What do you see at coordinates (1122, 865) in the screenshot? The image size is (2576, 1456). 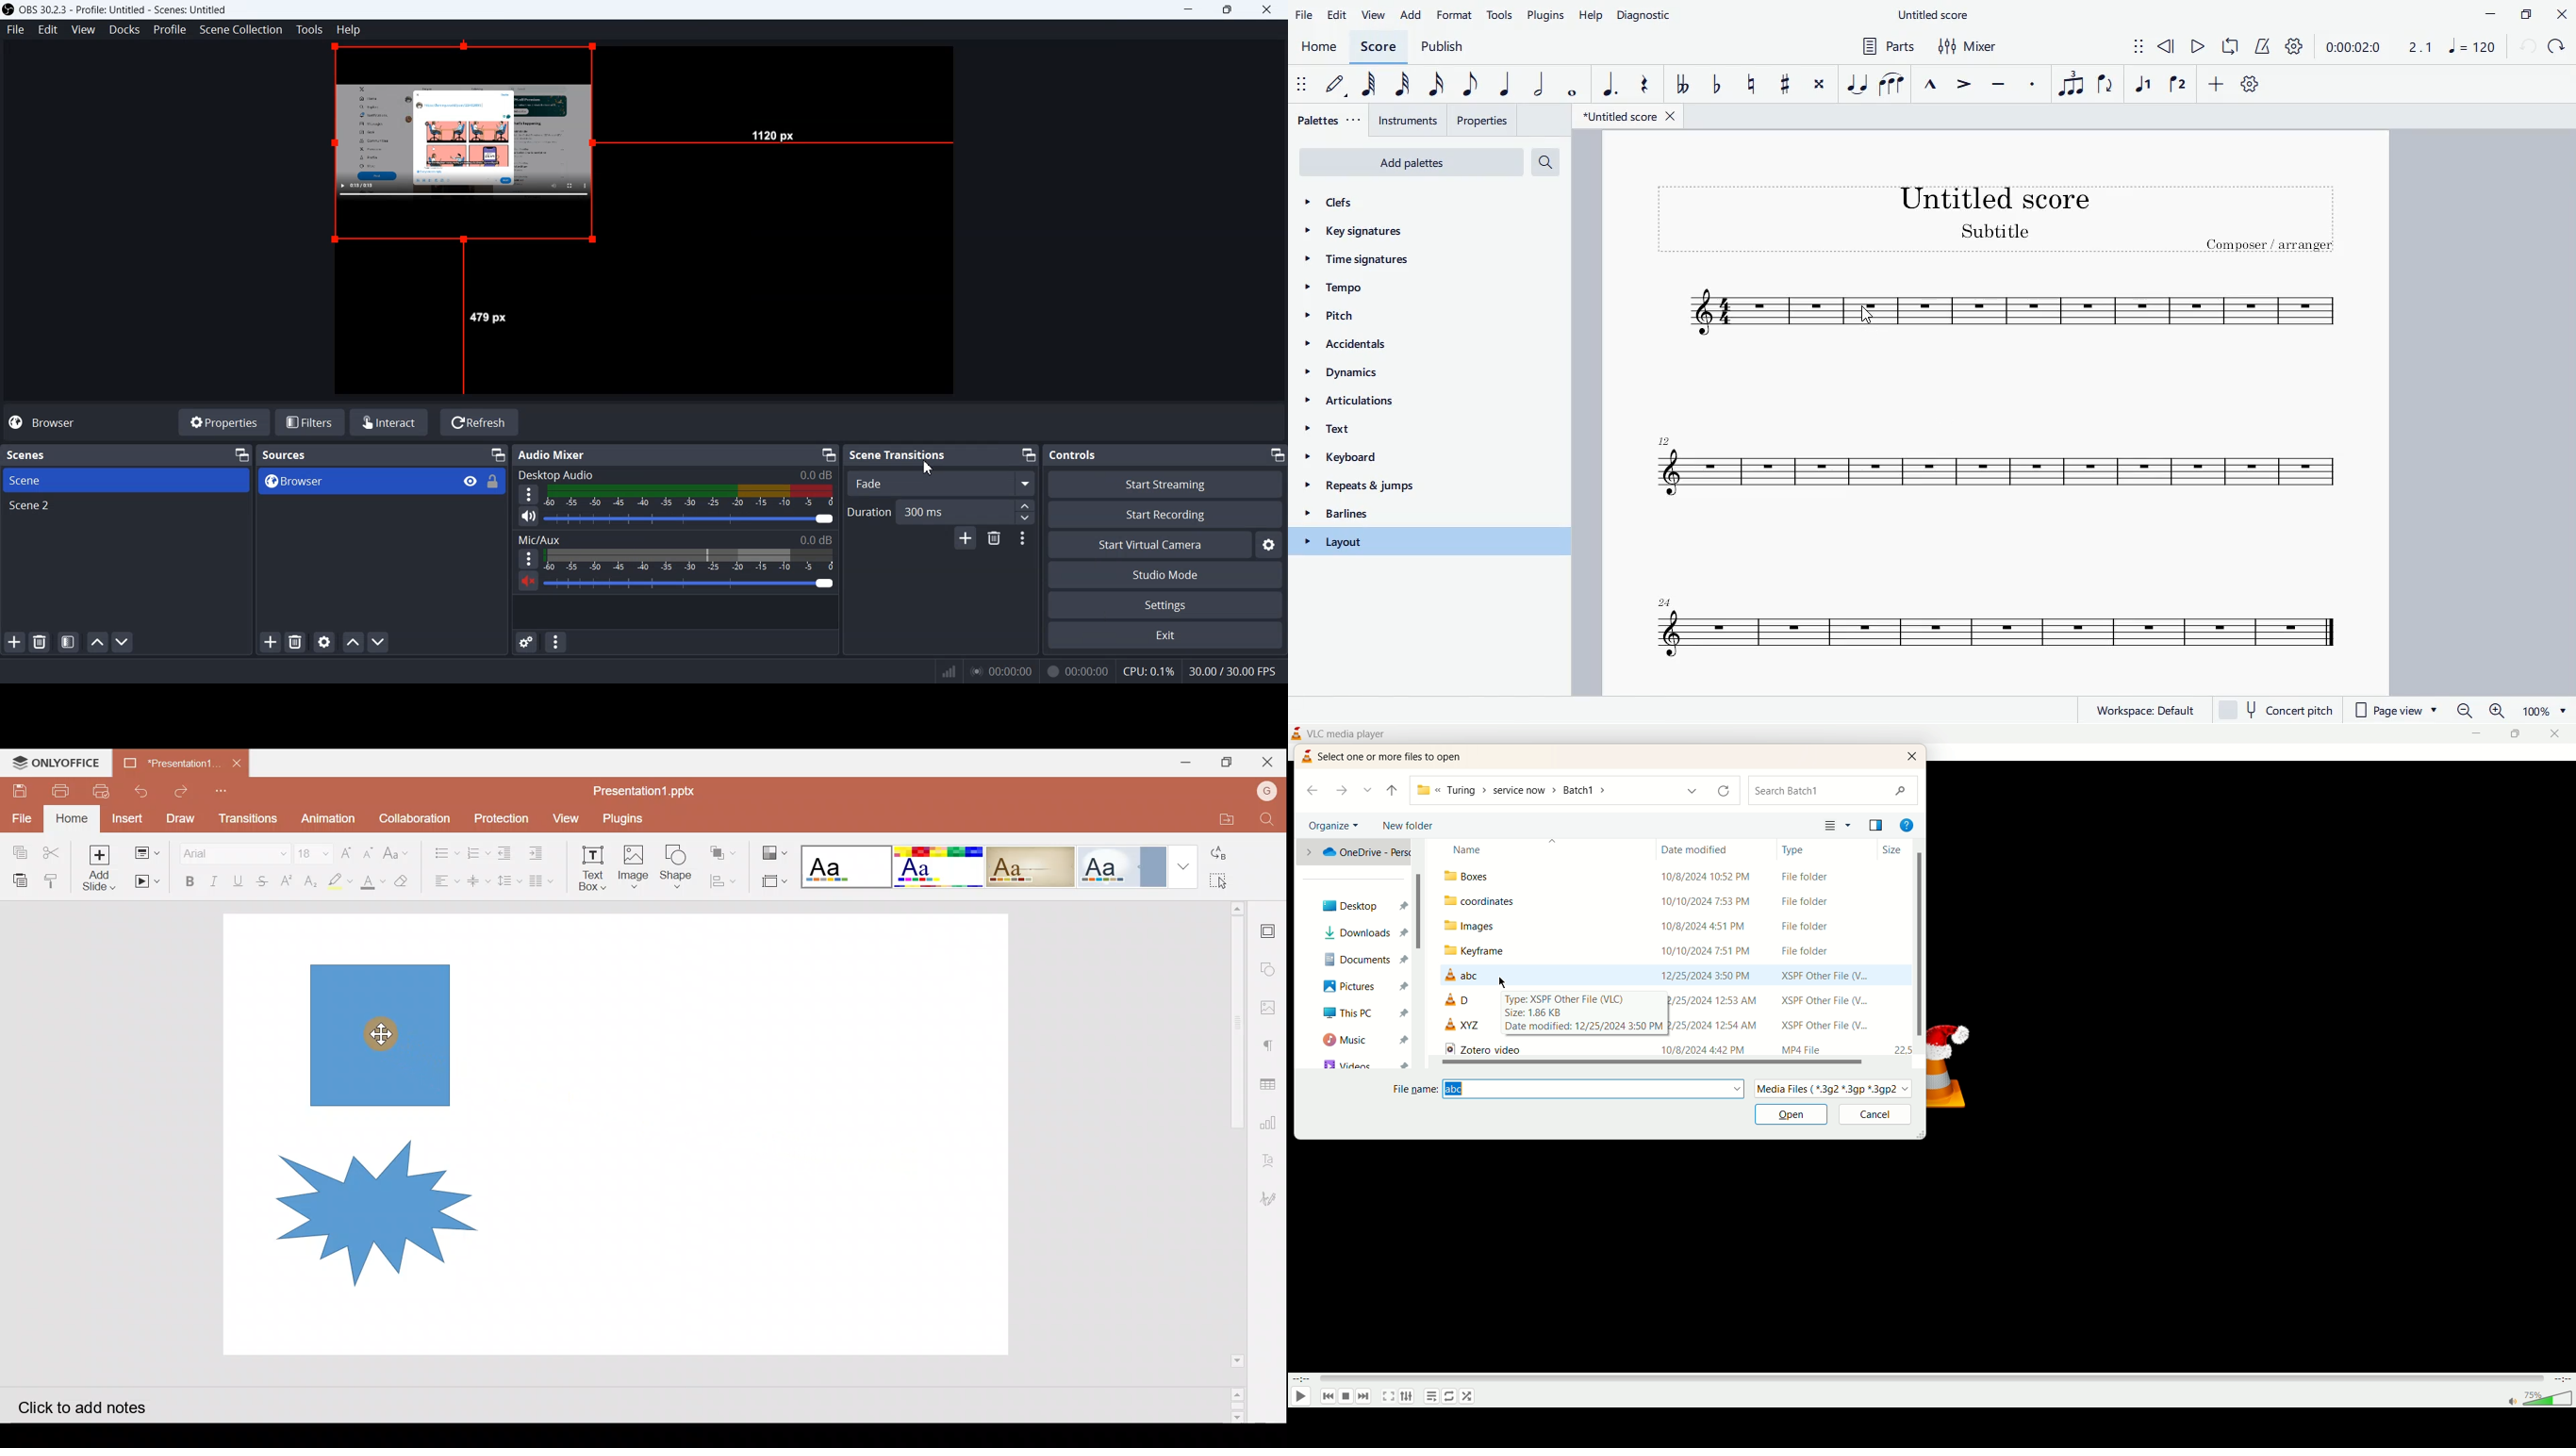 I see `Official` at bounding box center [1122, 865].